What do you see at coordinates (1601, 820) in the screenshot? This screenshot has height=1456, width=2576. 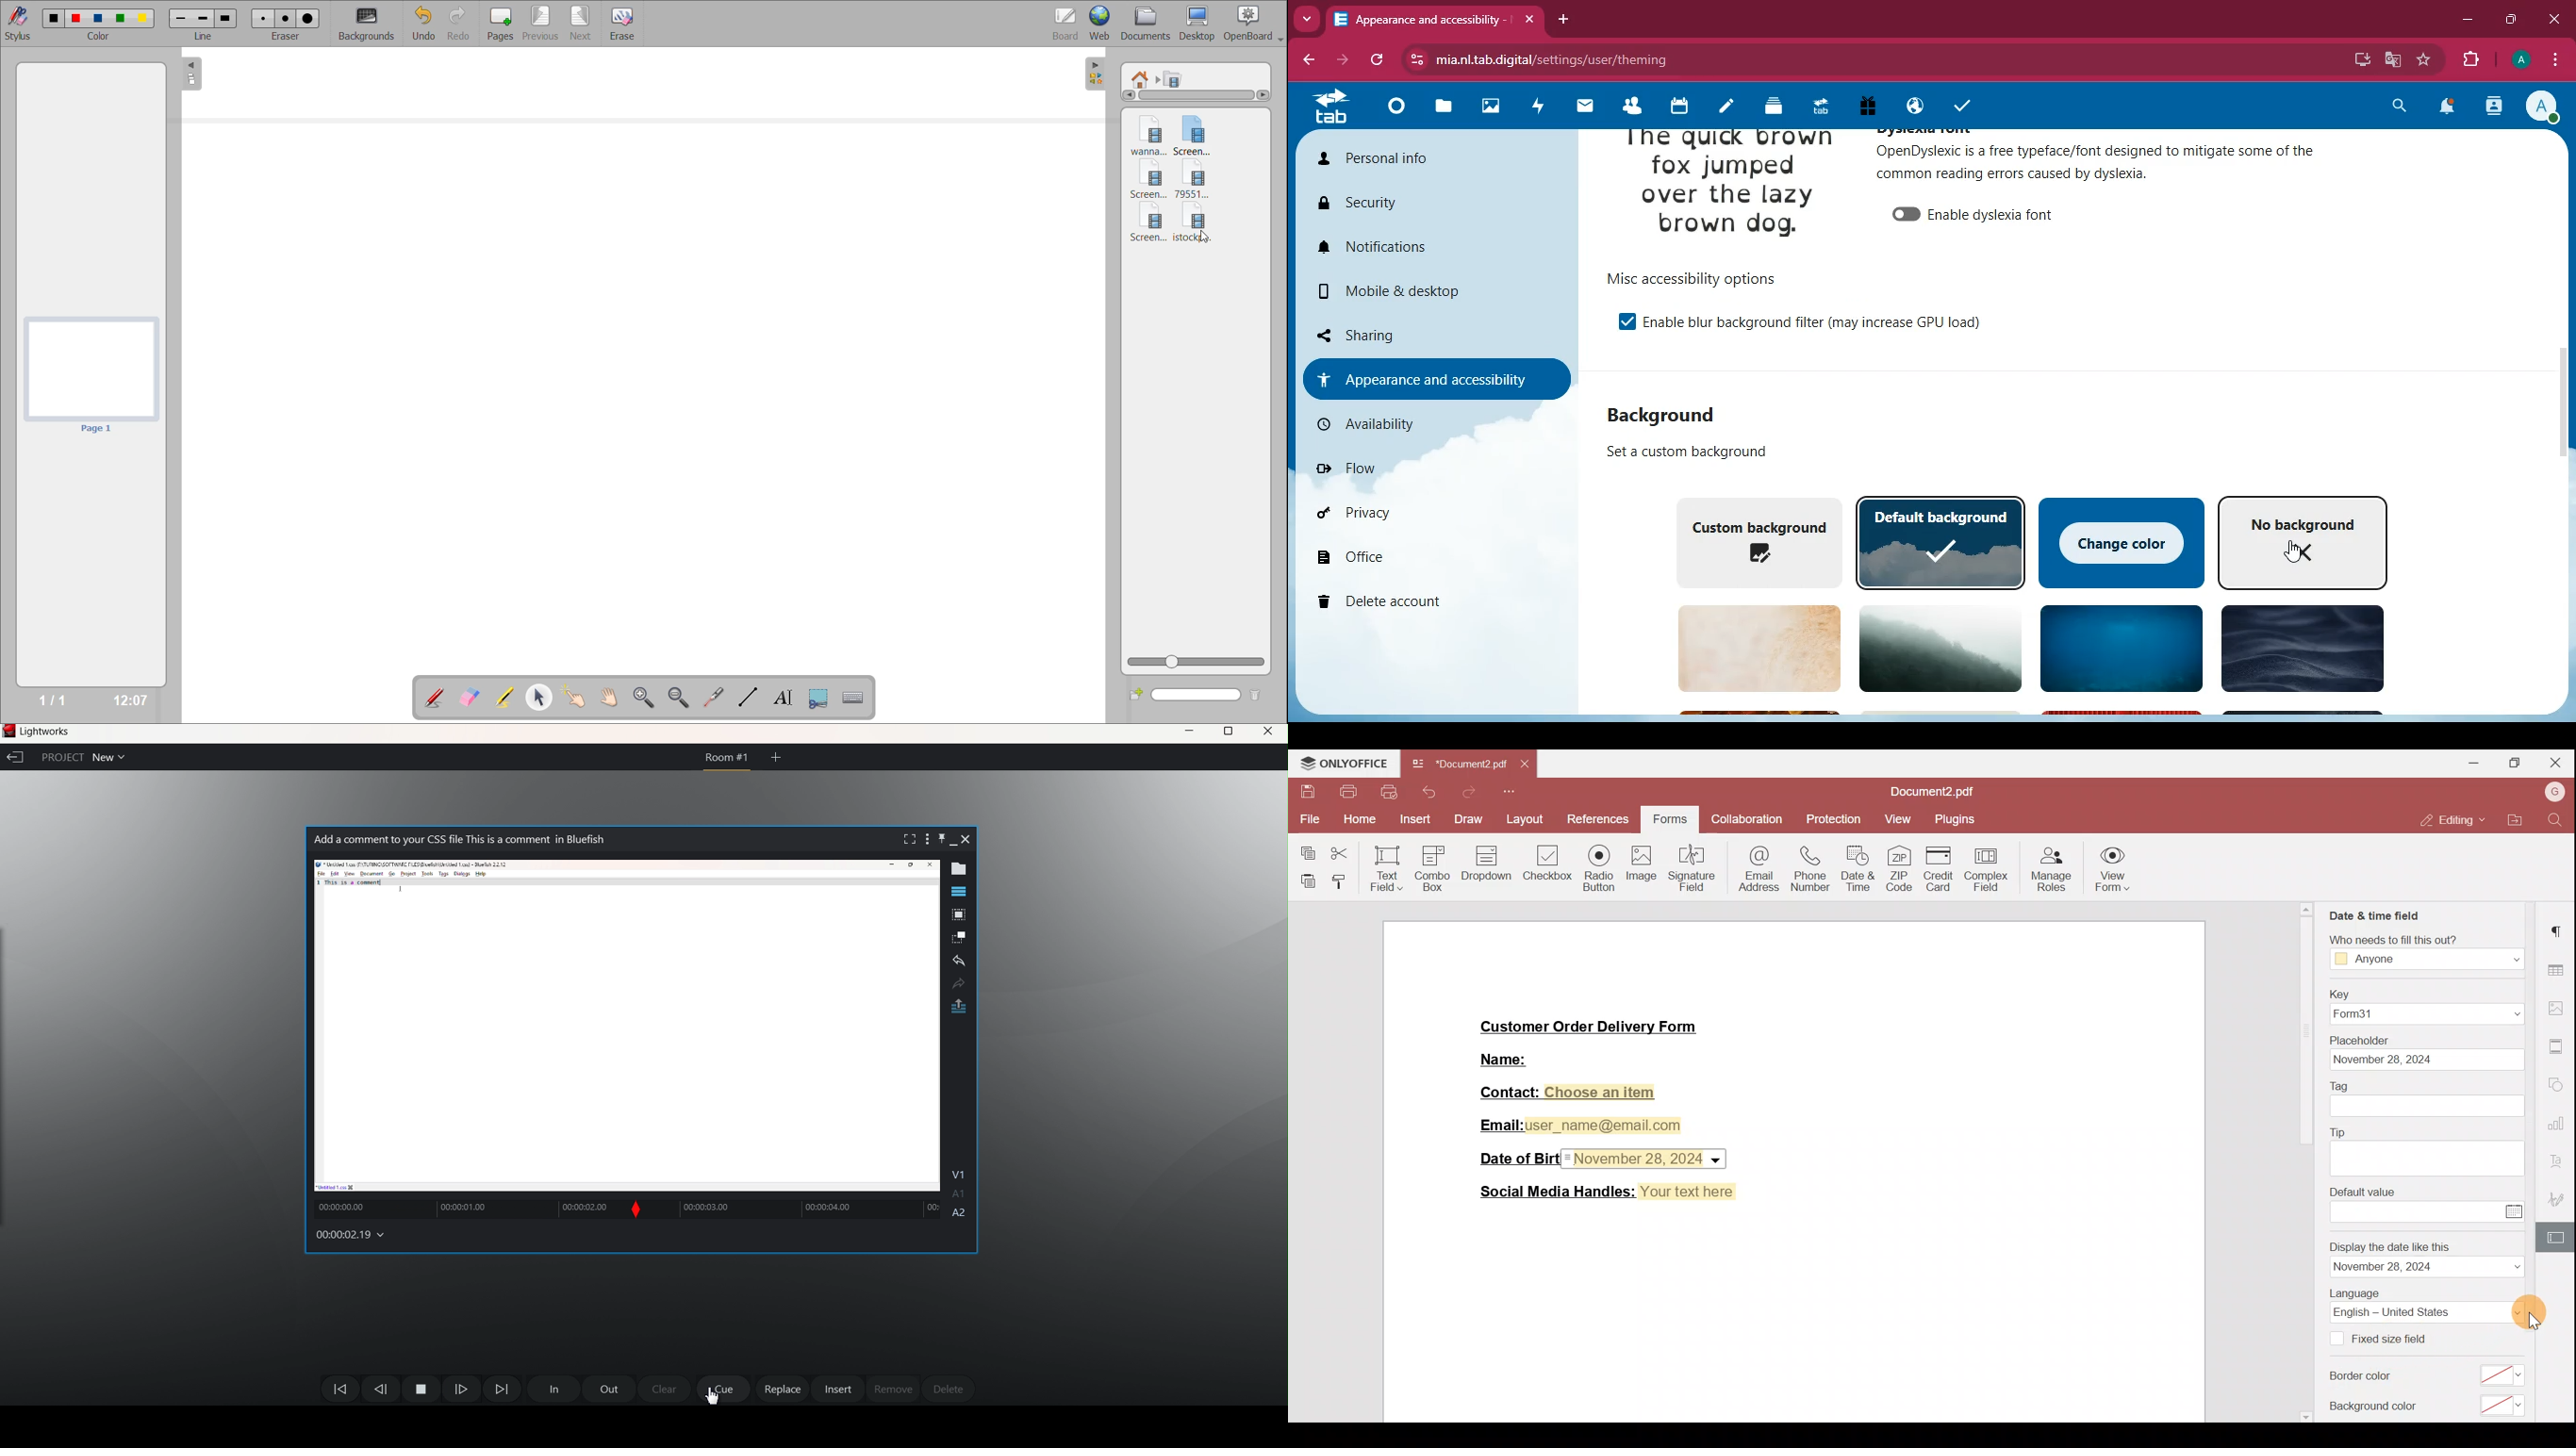 I see `References` at bounding box center [1601, 820].